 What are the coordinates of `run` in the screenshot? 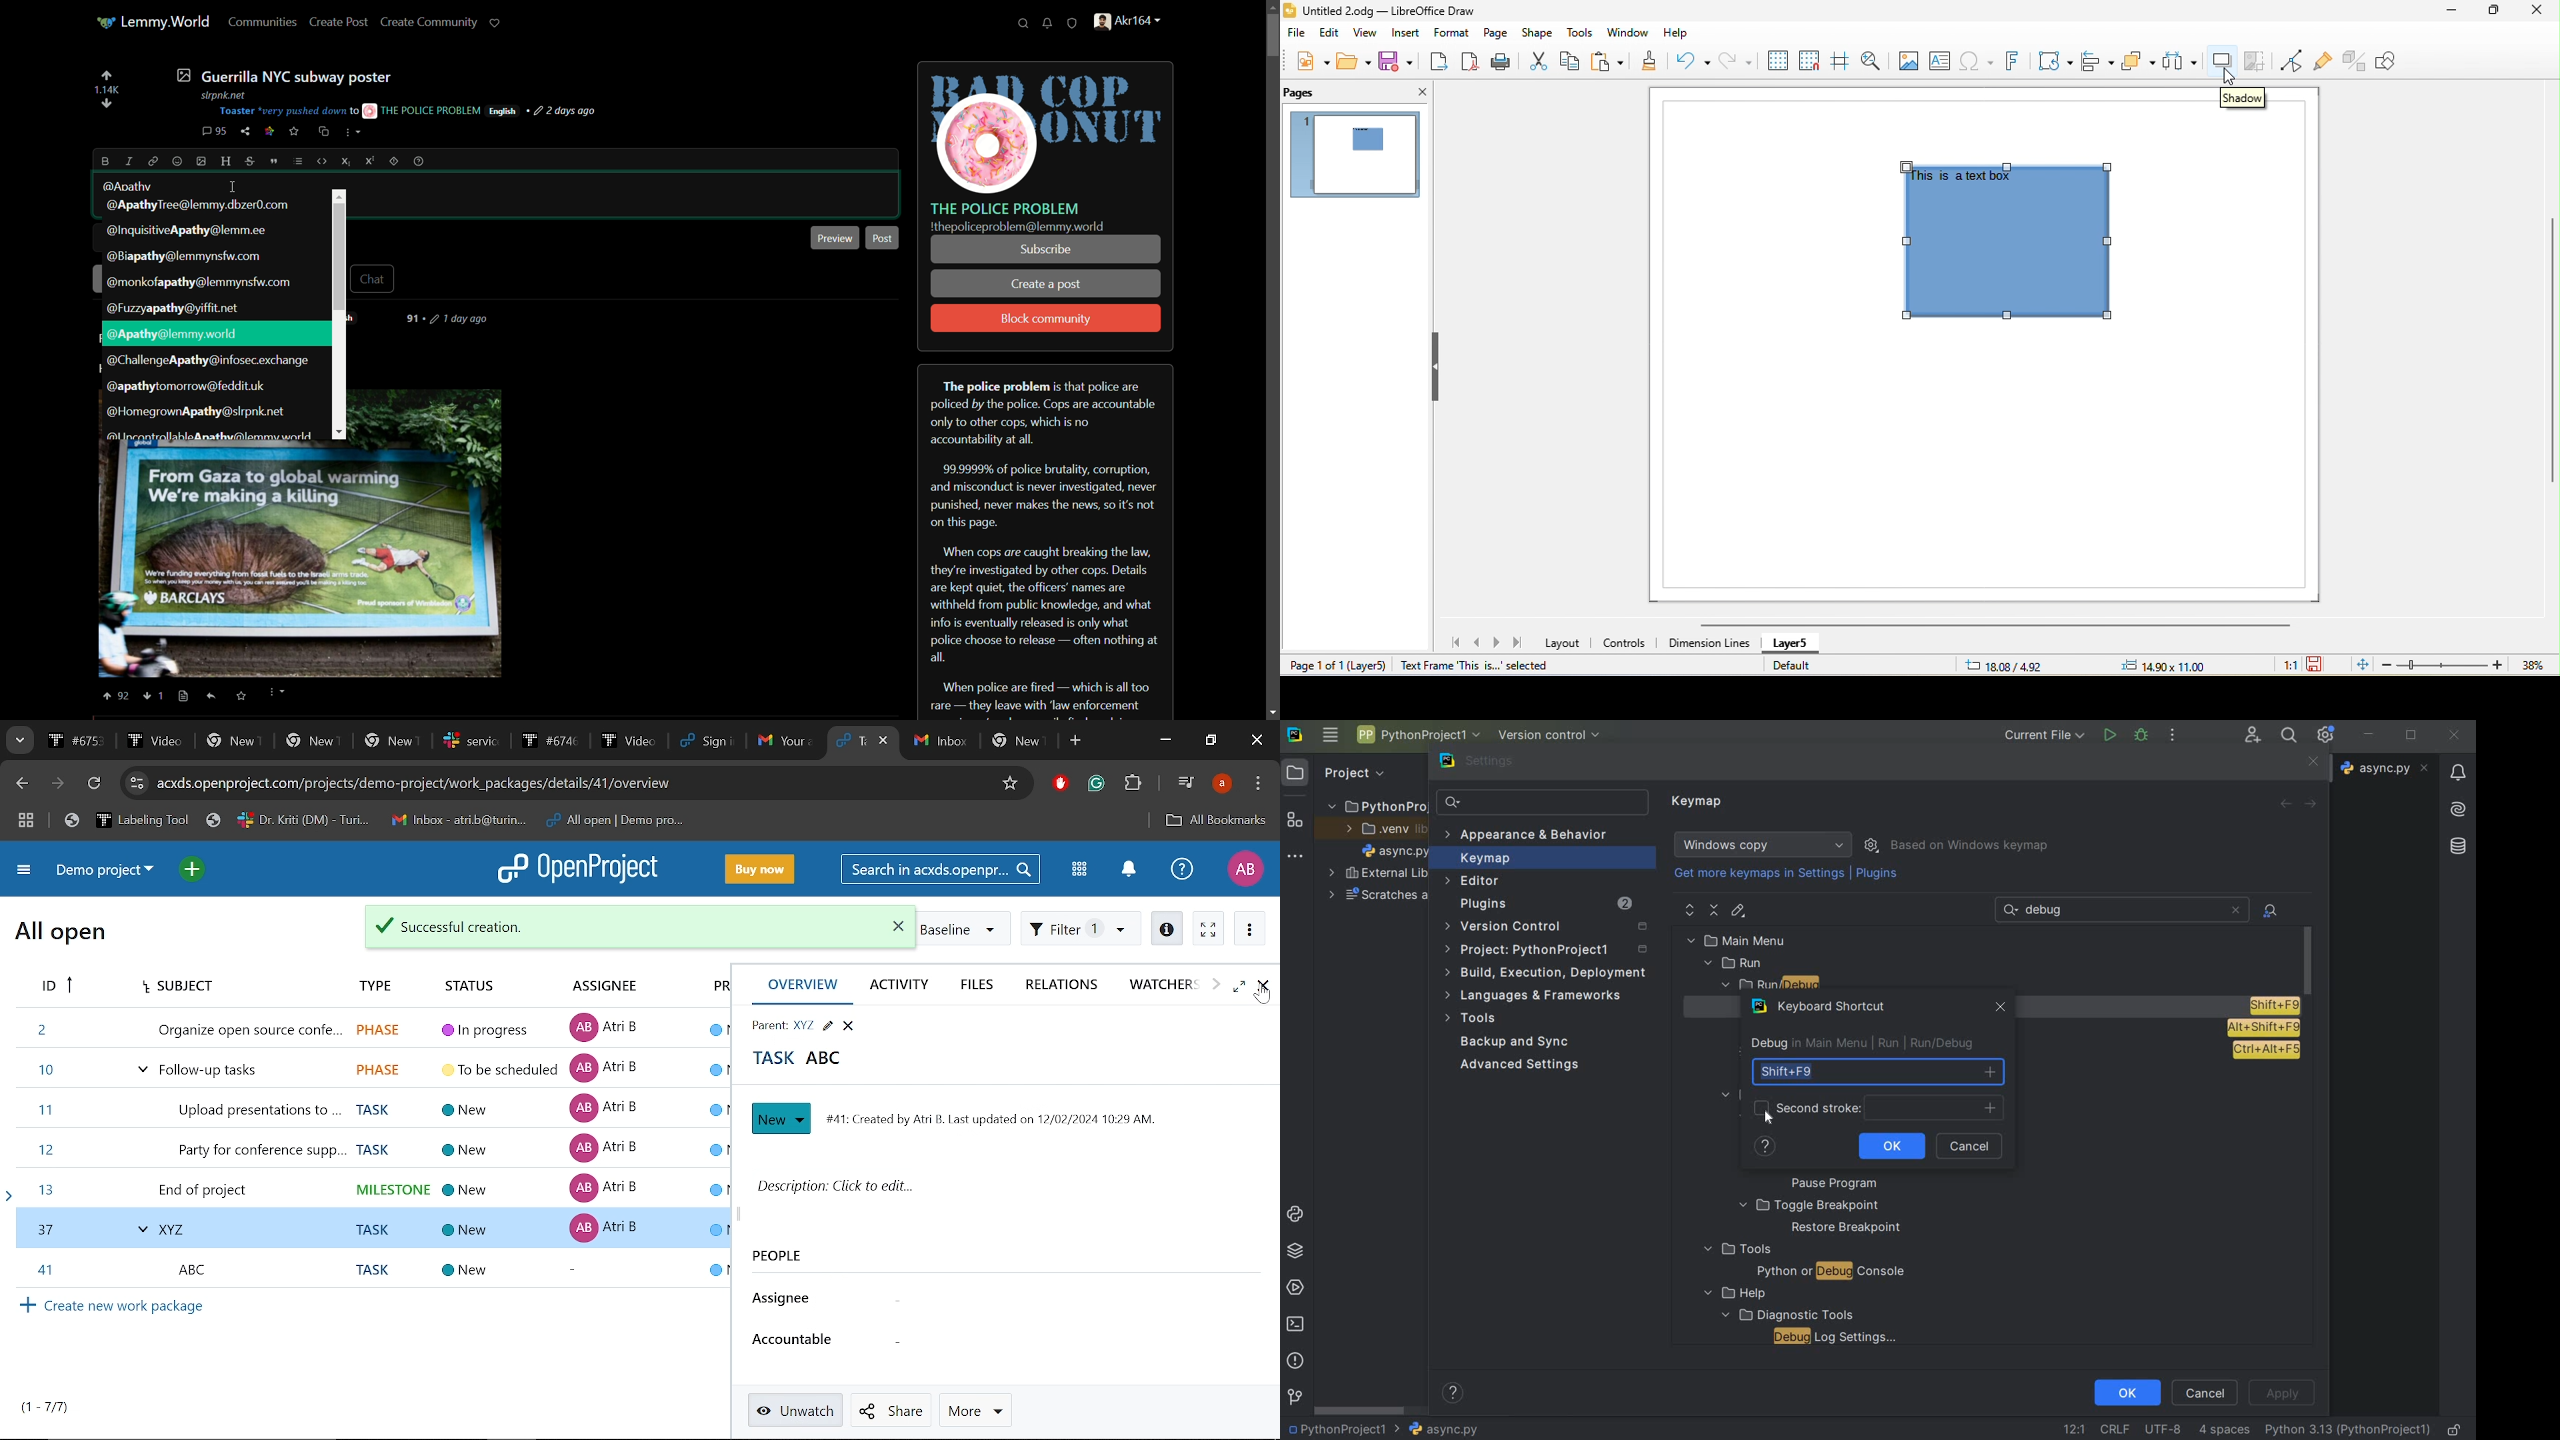 It's located at (2109, 735).